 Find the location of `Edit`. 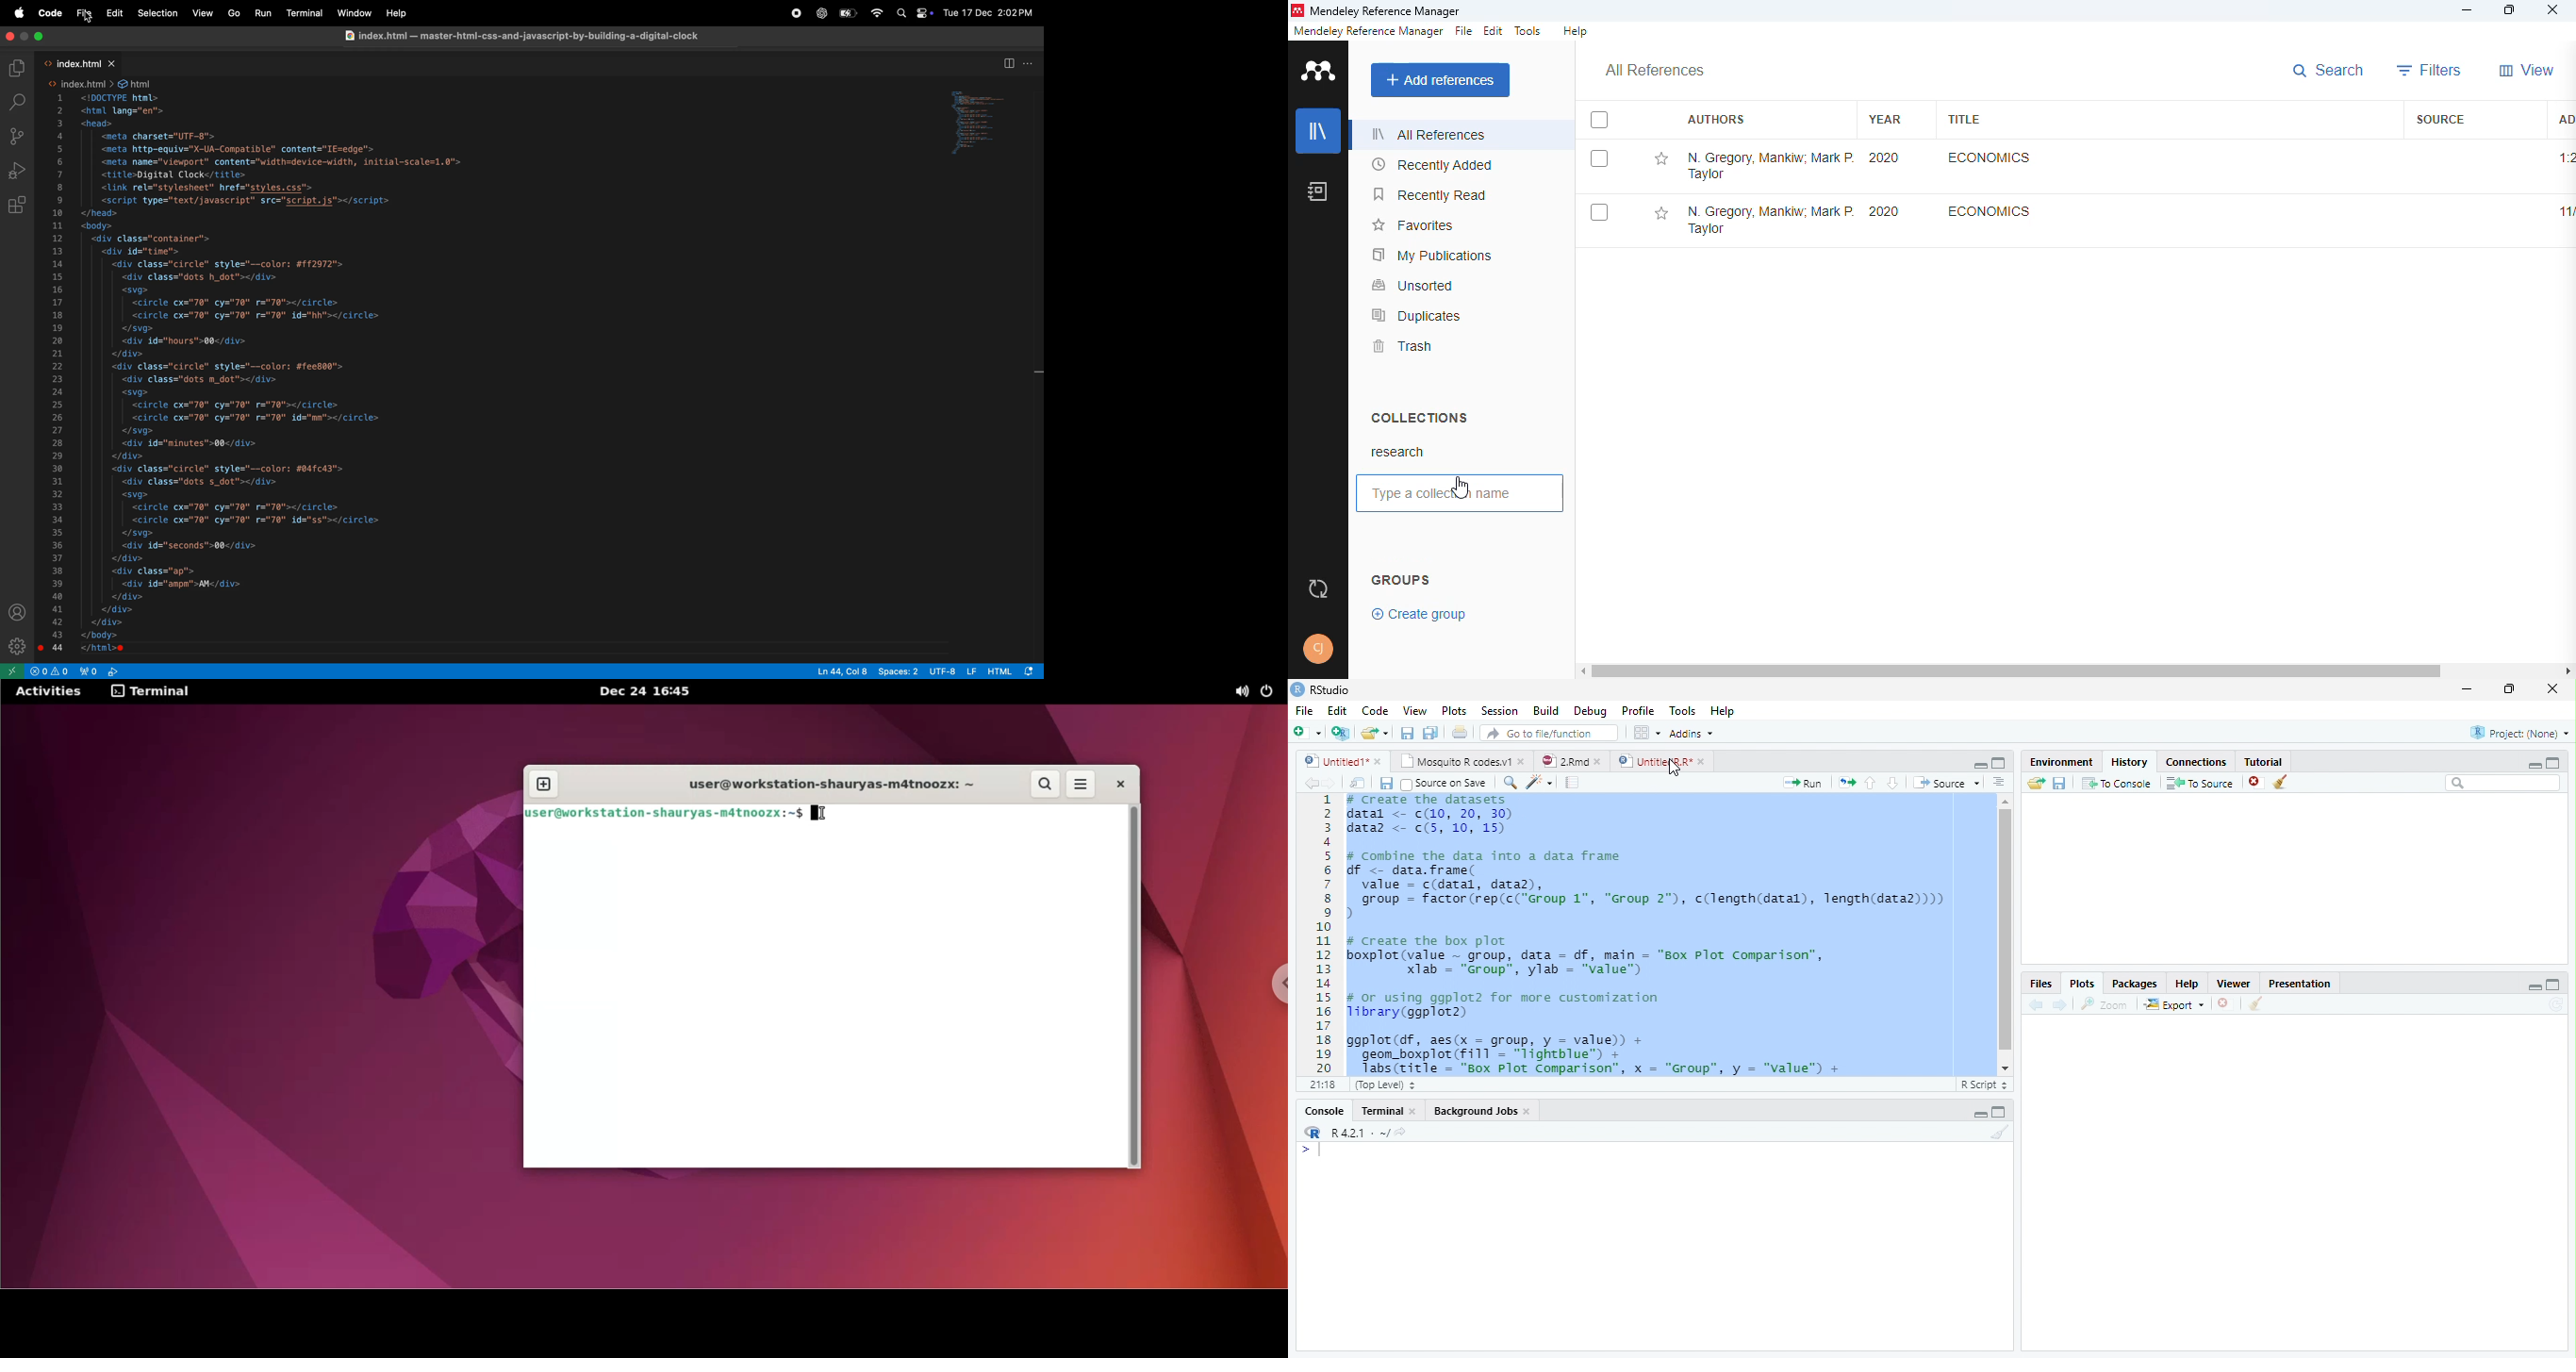

Edit is located at coordinates (1335, 710).